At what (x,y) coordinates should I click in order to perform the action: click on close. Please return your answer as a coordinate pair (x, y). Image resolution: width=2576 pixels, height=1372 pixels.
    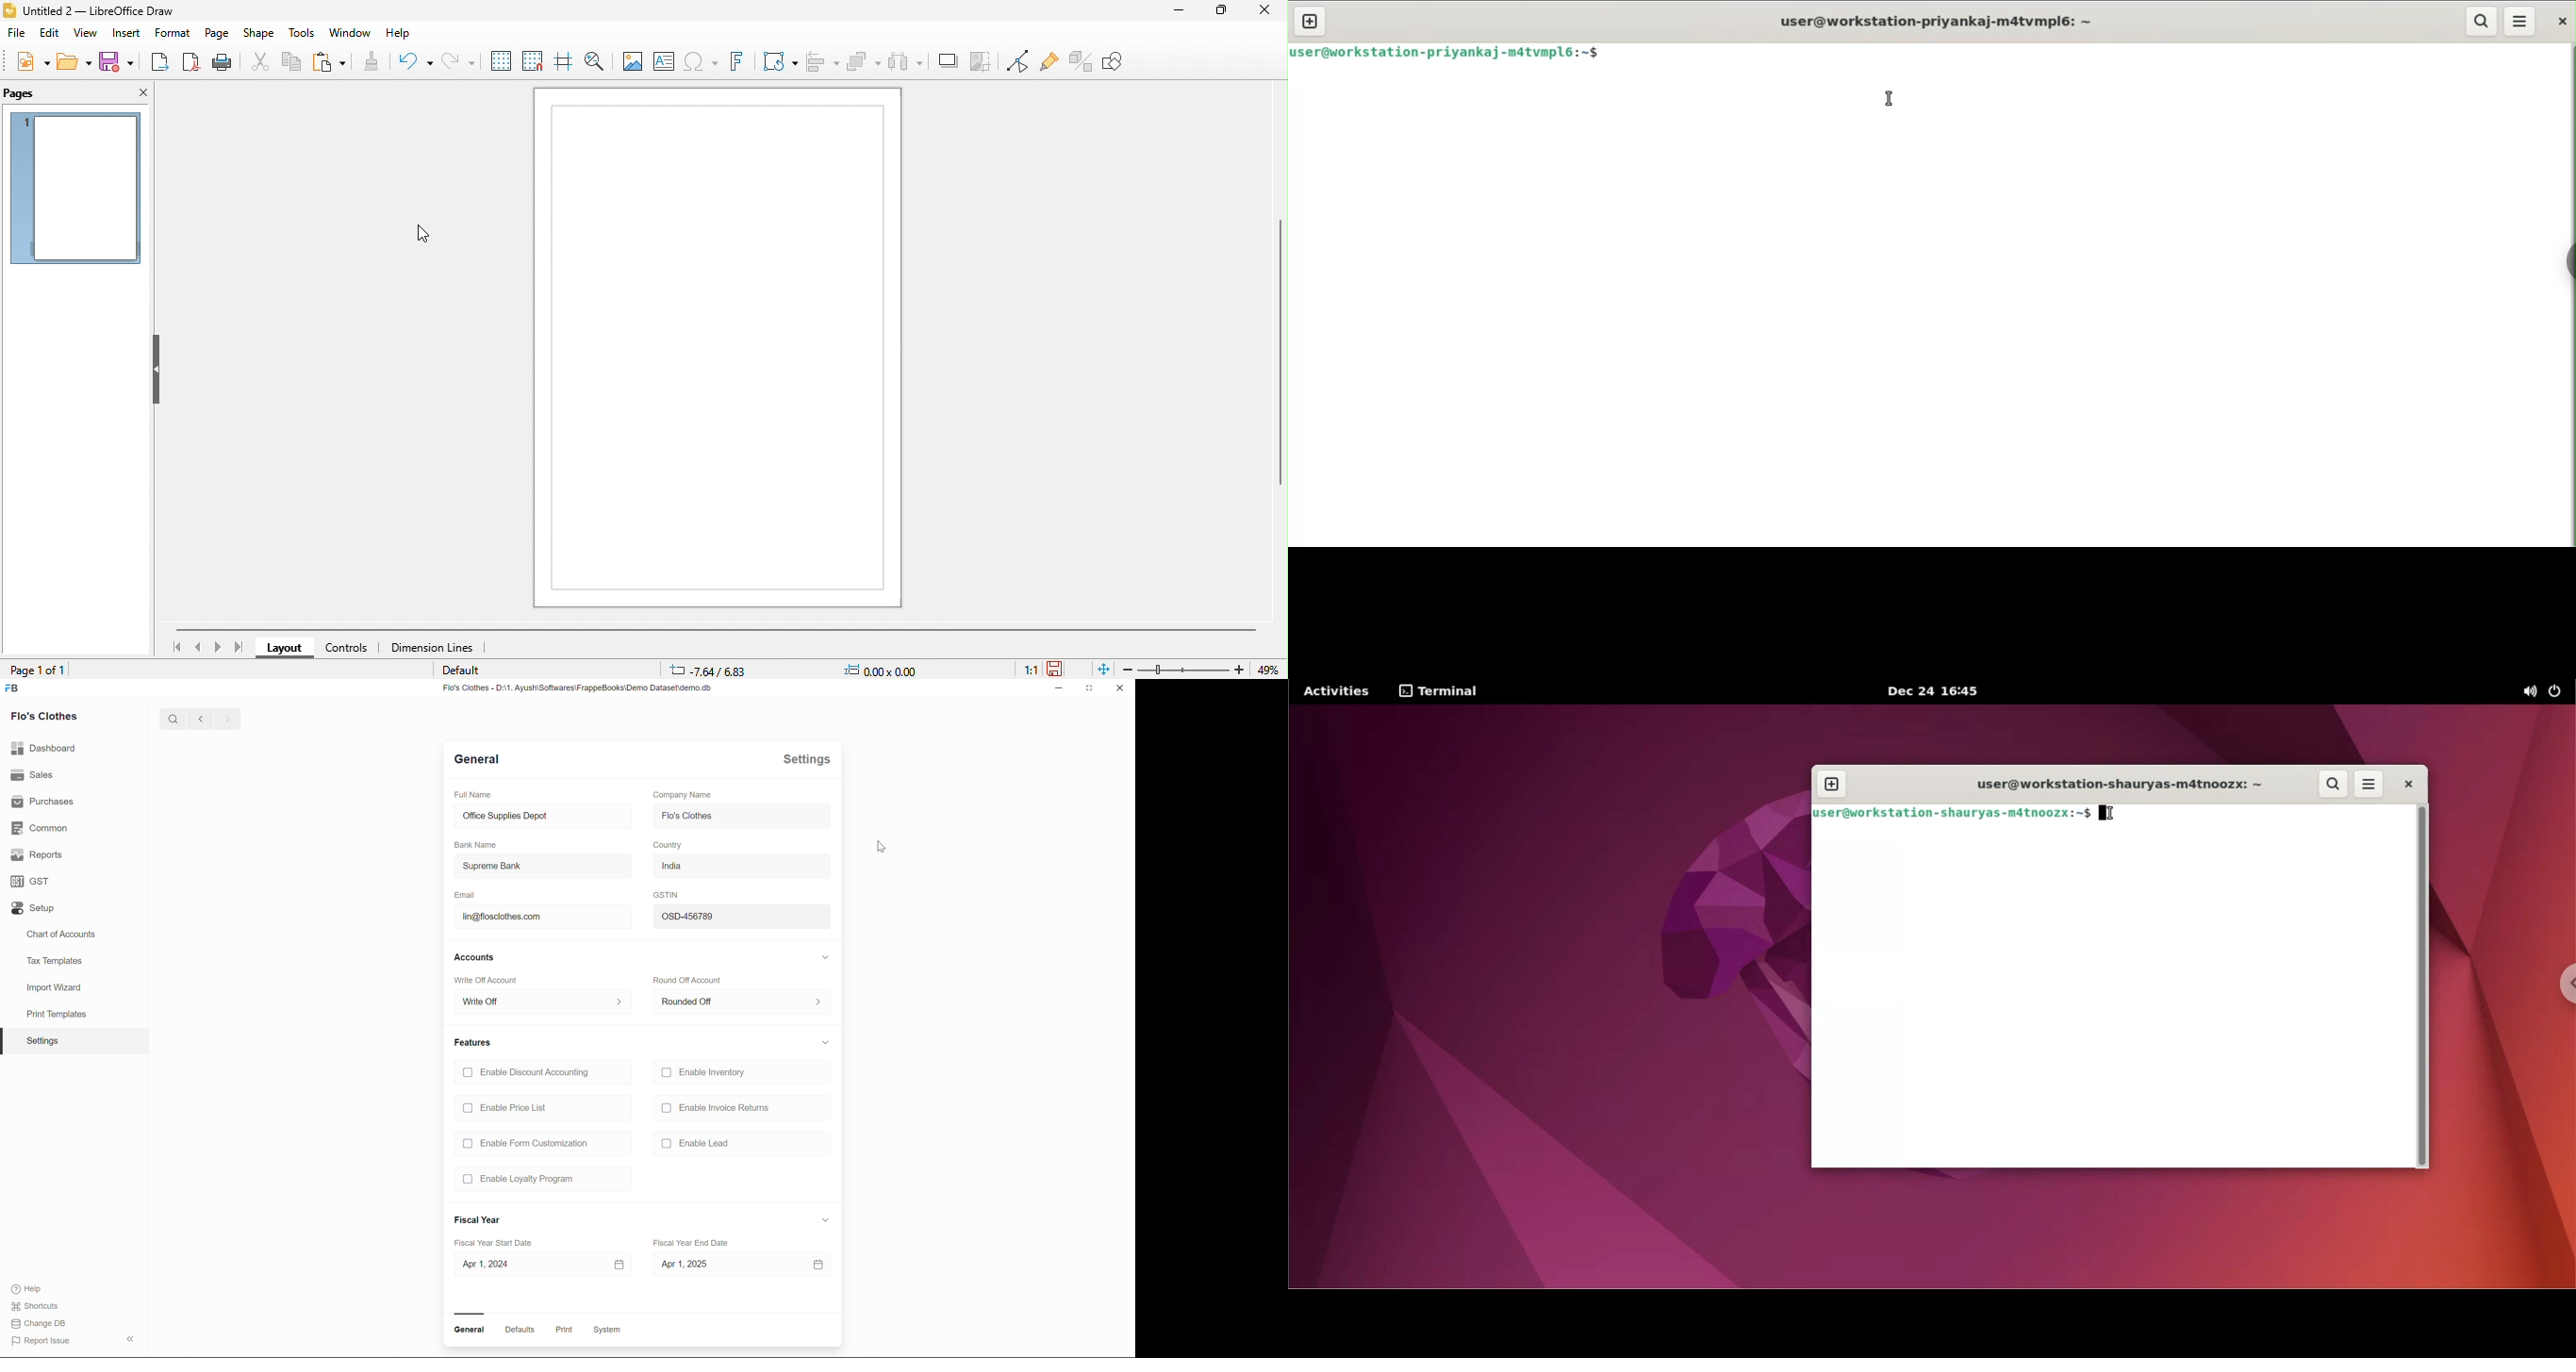
    Looking at the image, I should click on (1120, 687).